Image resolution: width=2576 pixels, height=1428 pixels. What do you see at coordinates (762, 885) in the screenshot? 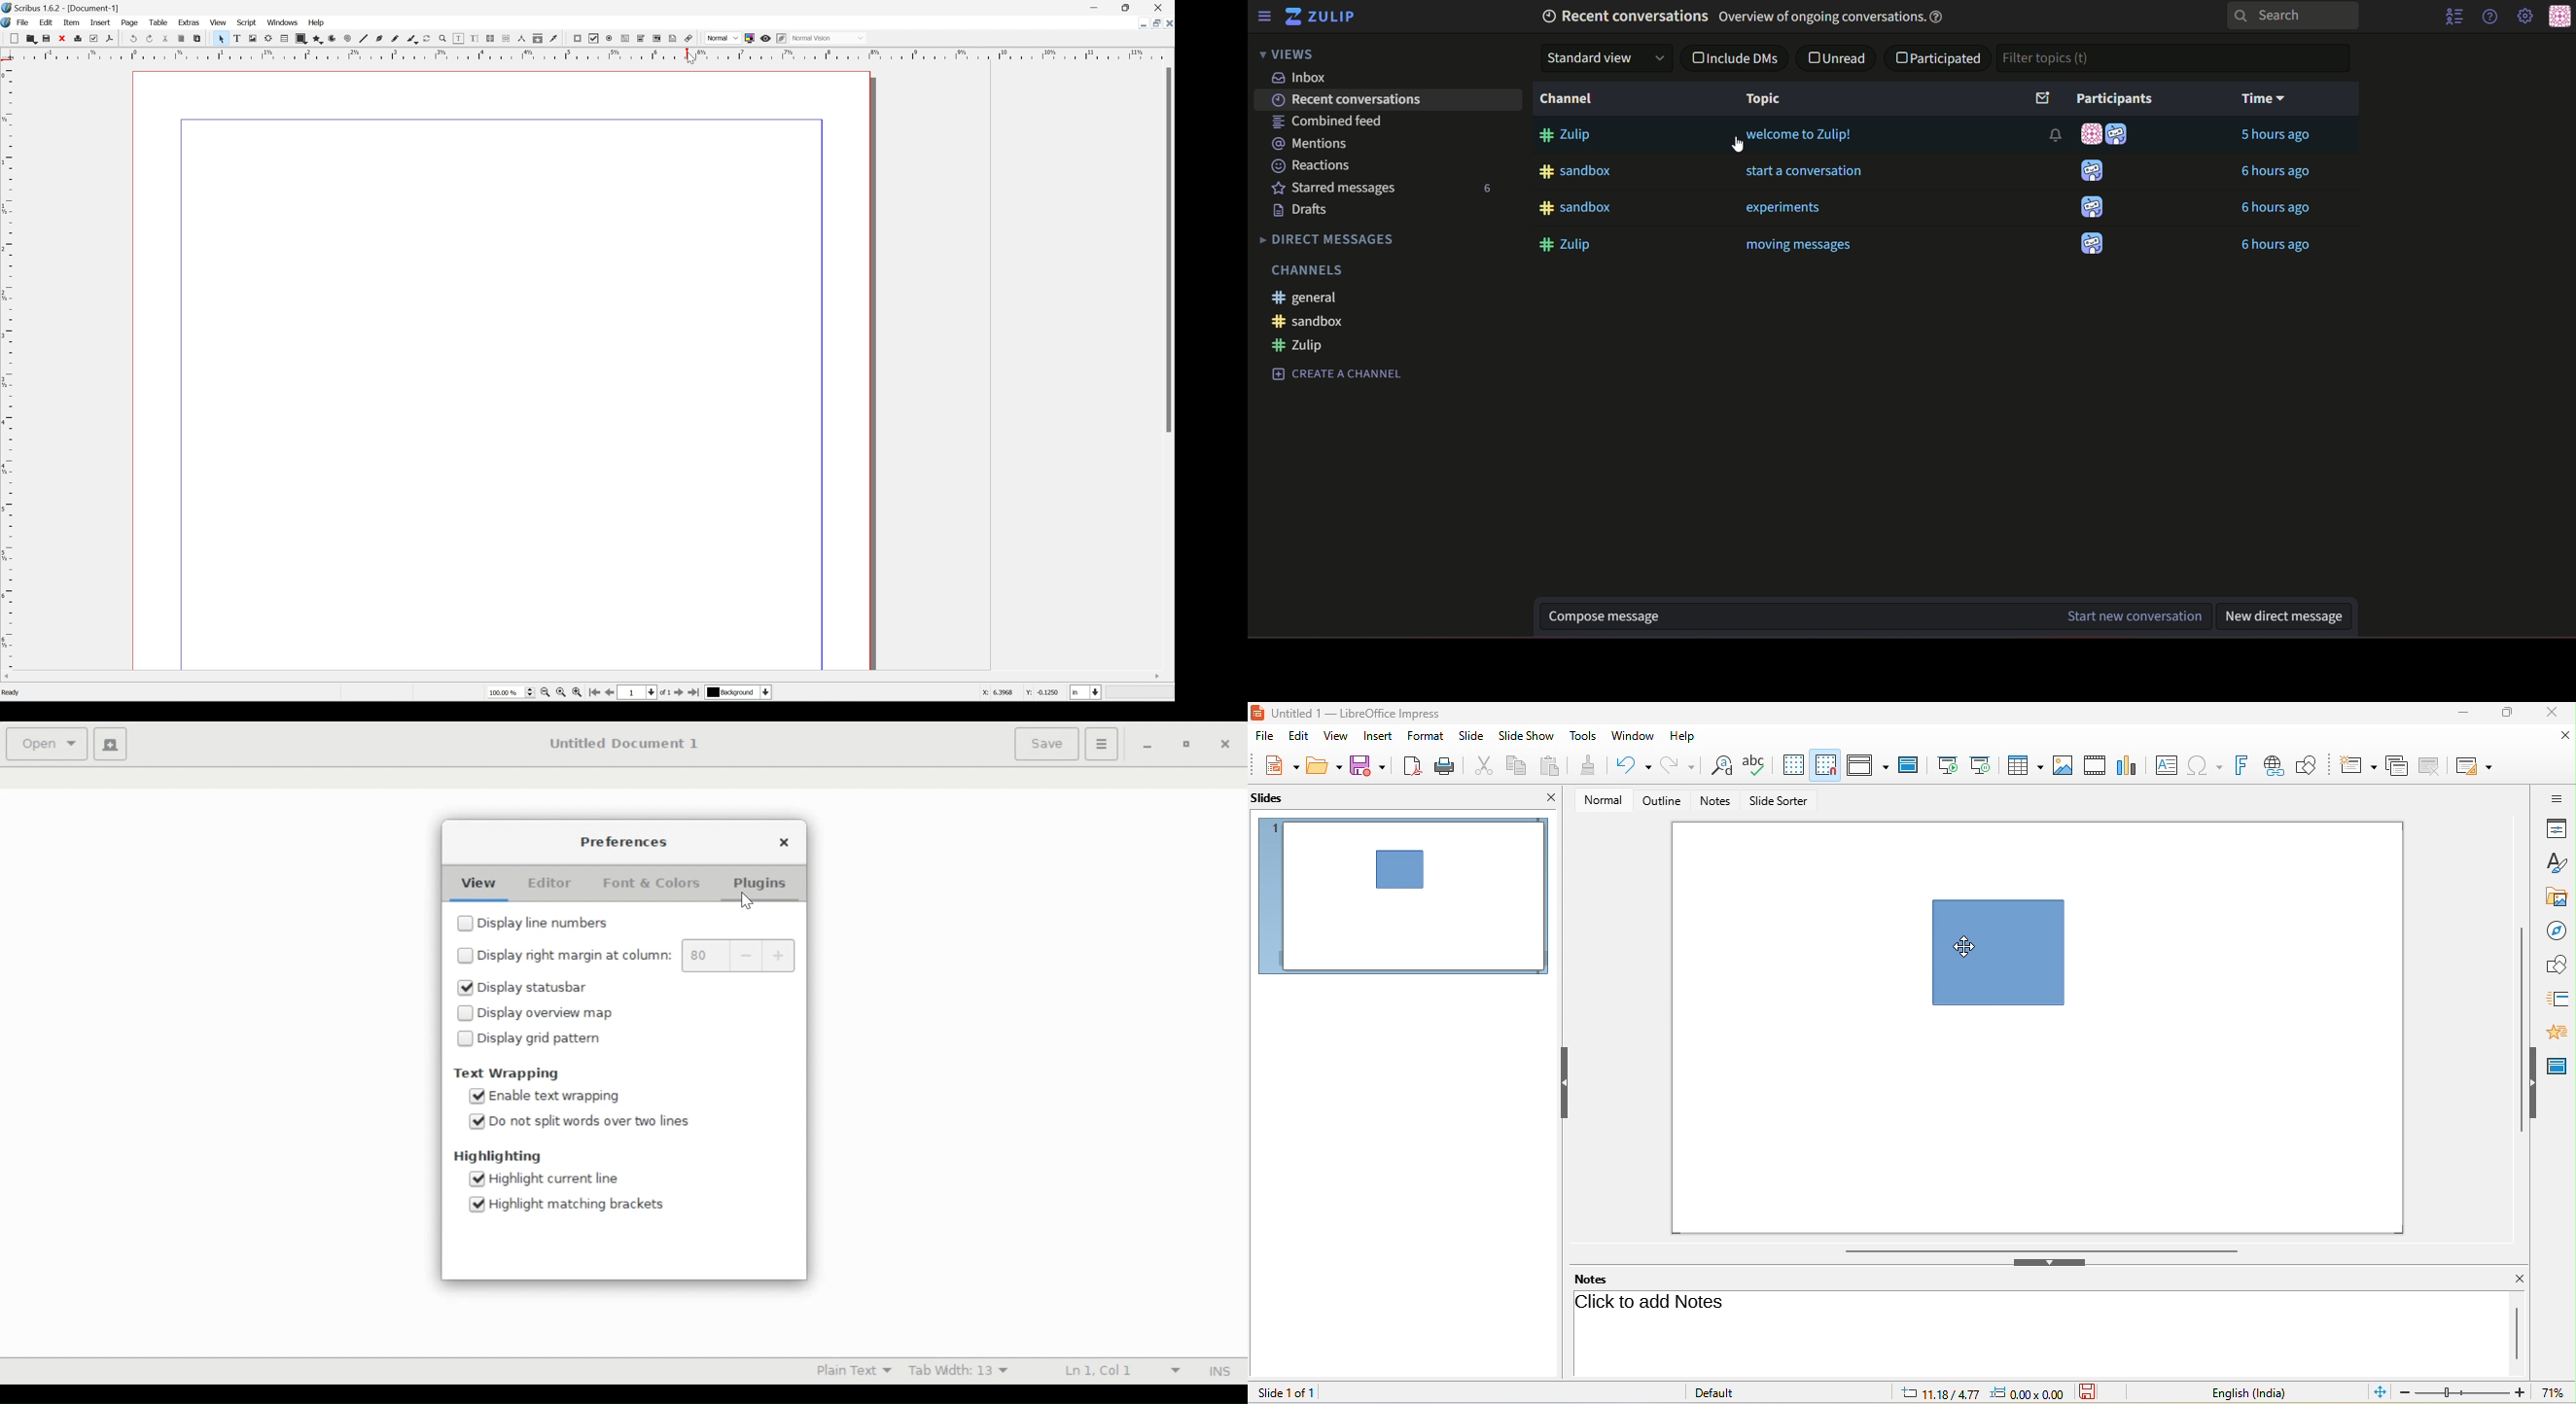
I see `Plugins` at bounding box center [762, 885].